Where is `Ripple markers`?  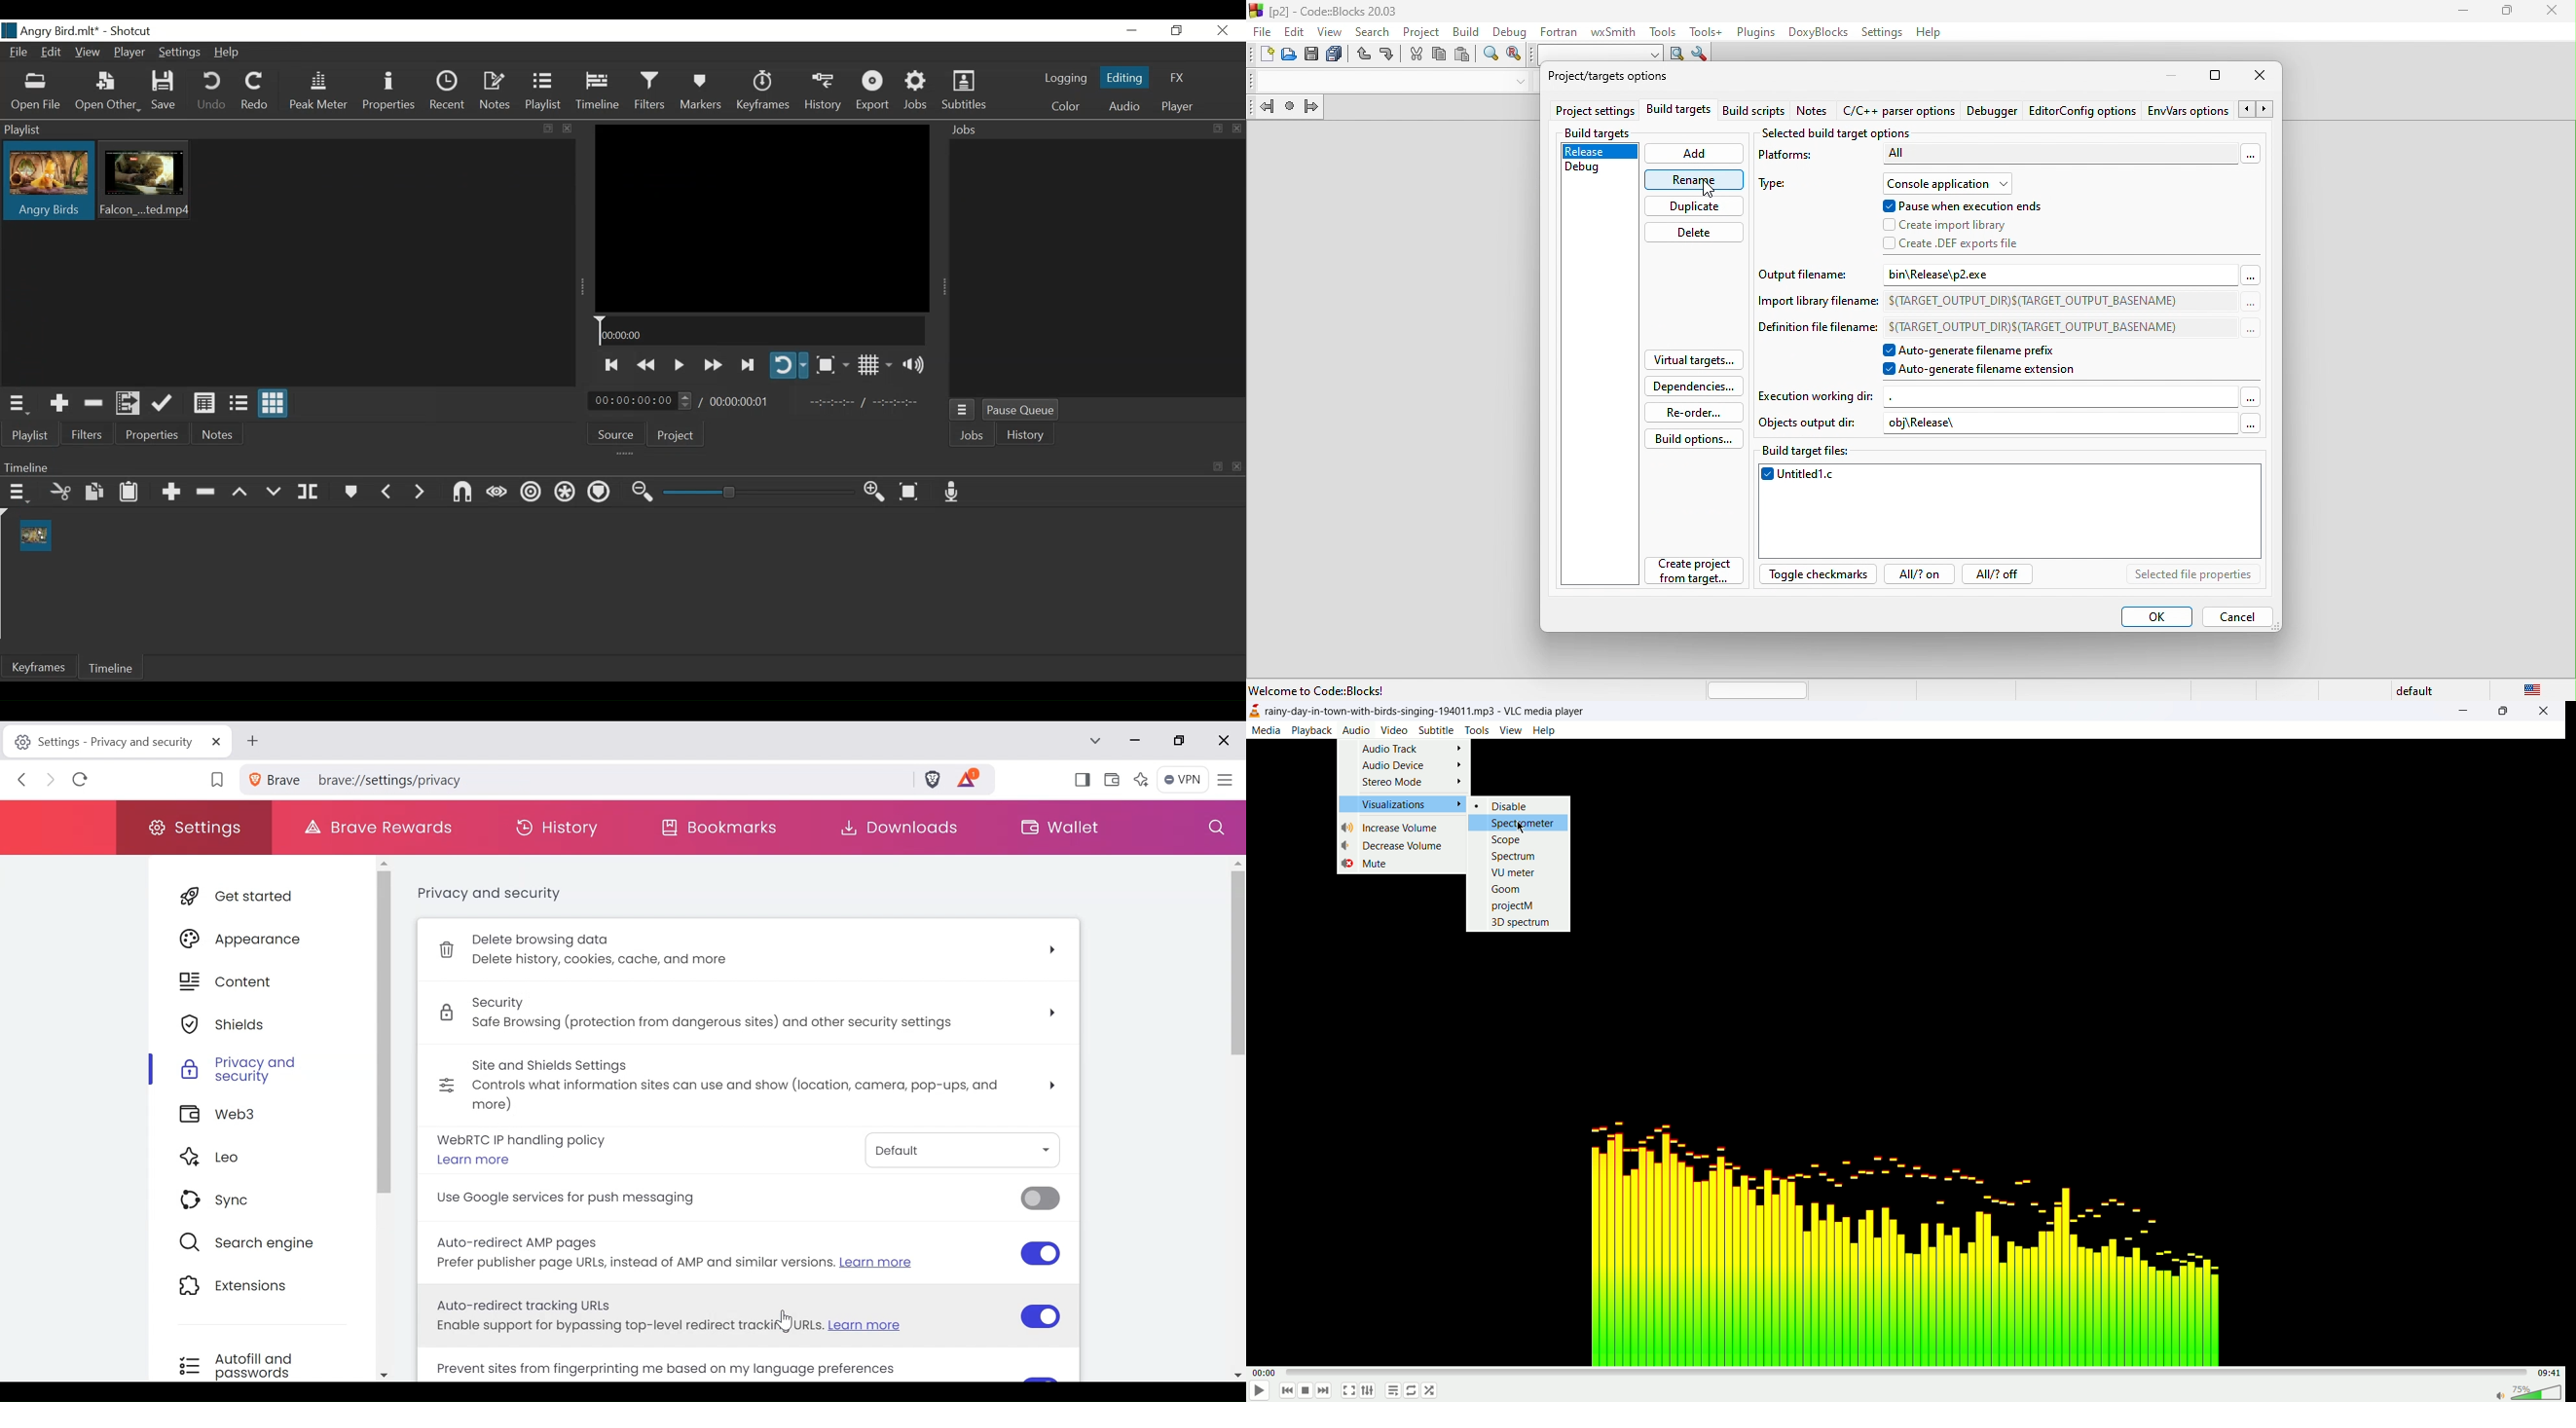 Ripple markers is located at coordinates (598, 493).